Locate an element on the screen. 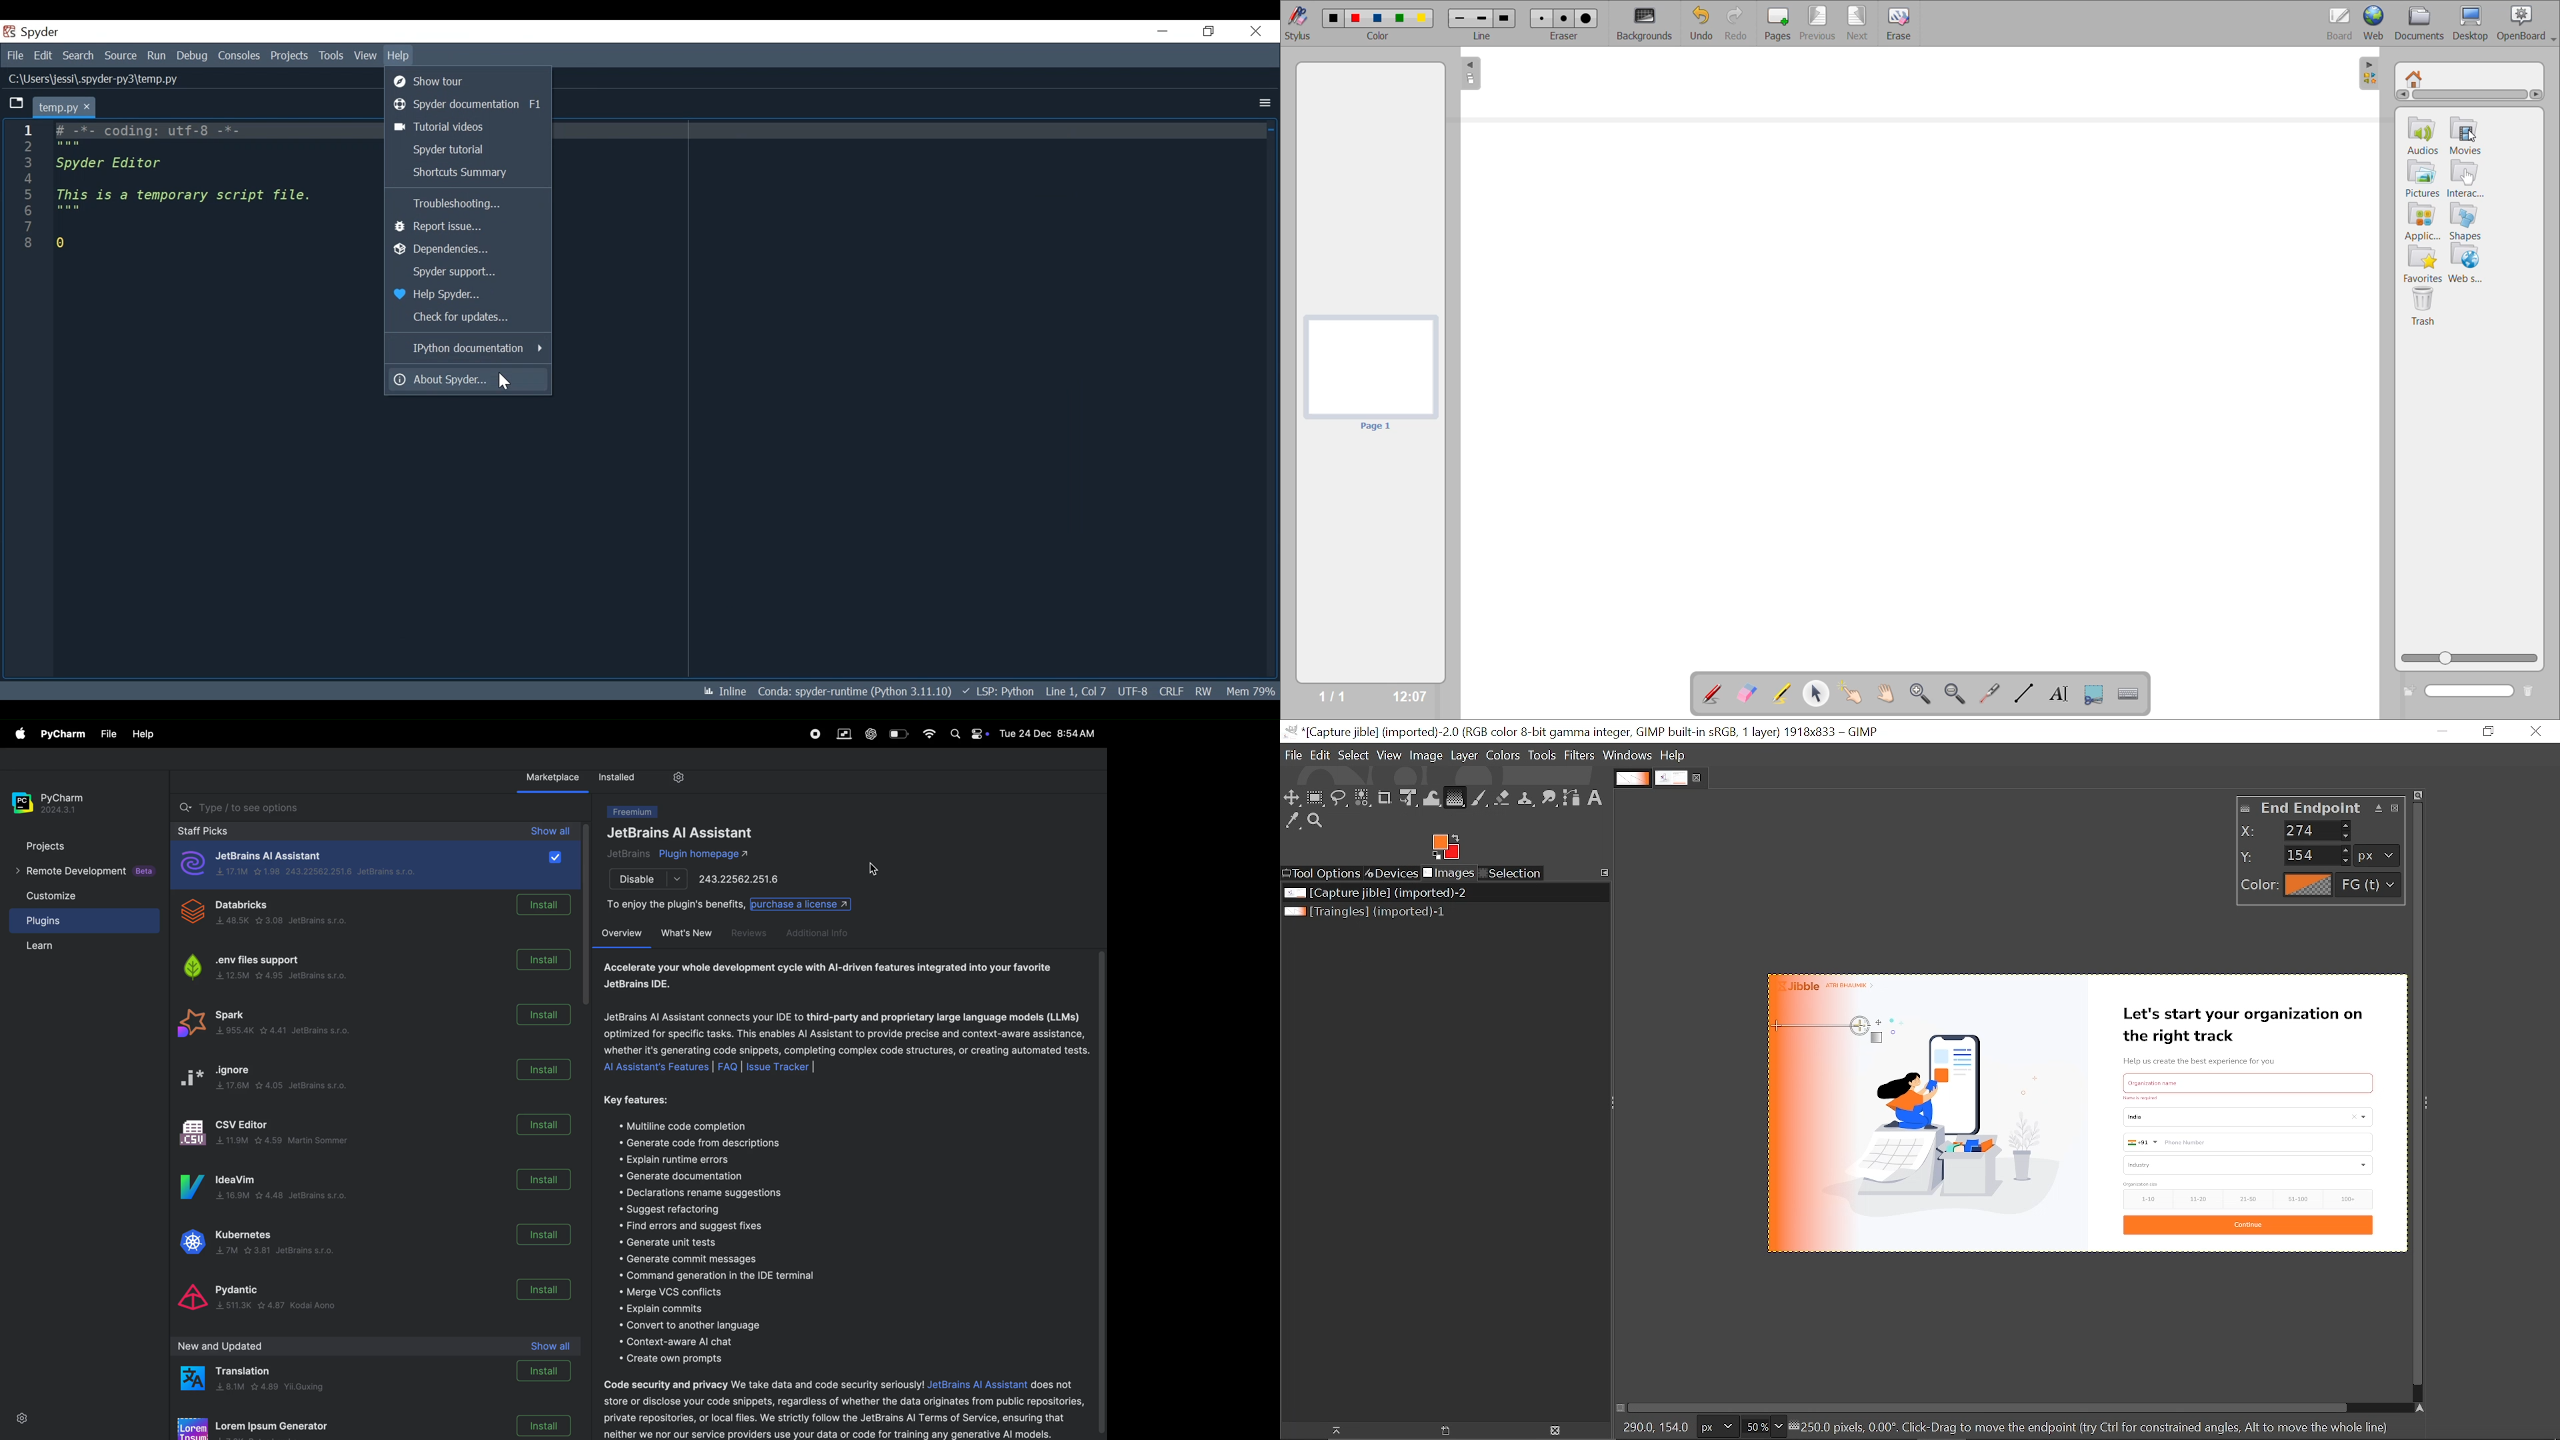 The width and height of the screenshot is (2576, 1456). desktop is located at coordinates (2471, 23).